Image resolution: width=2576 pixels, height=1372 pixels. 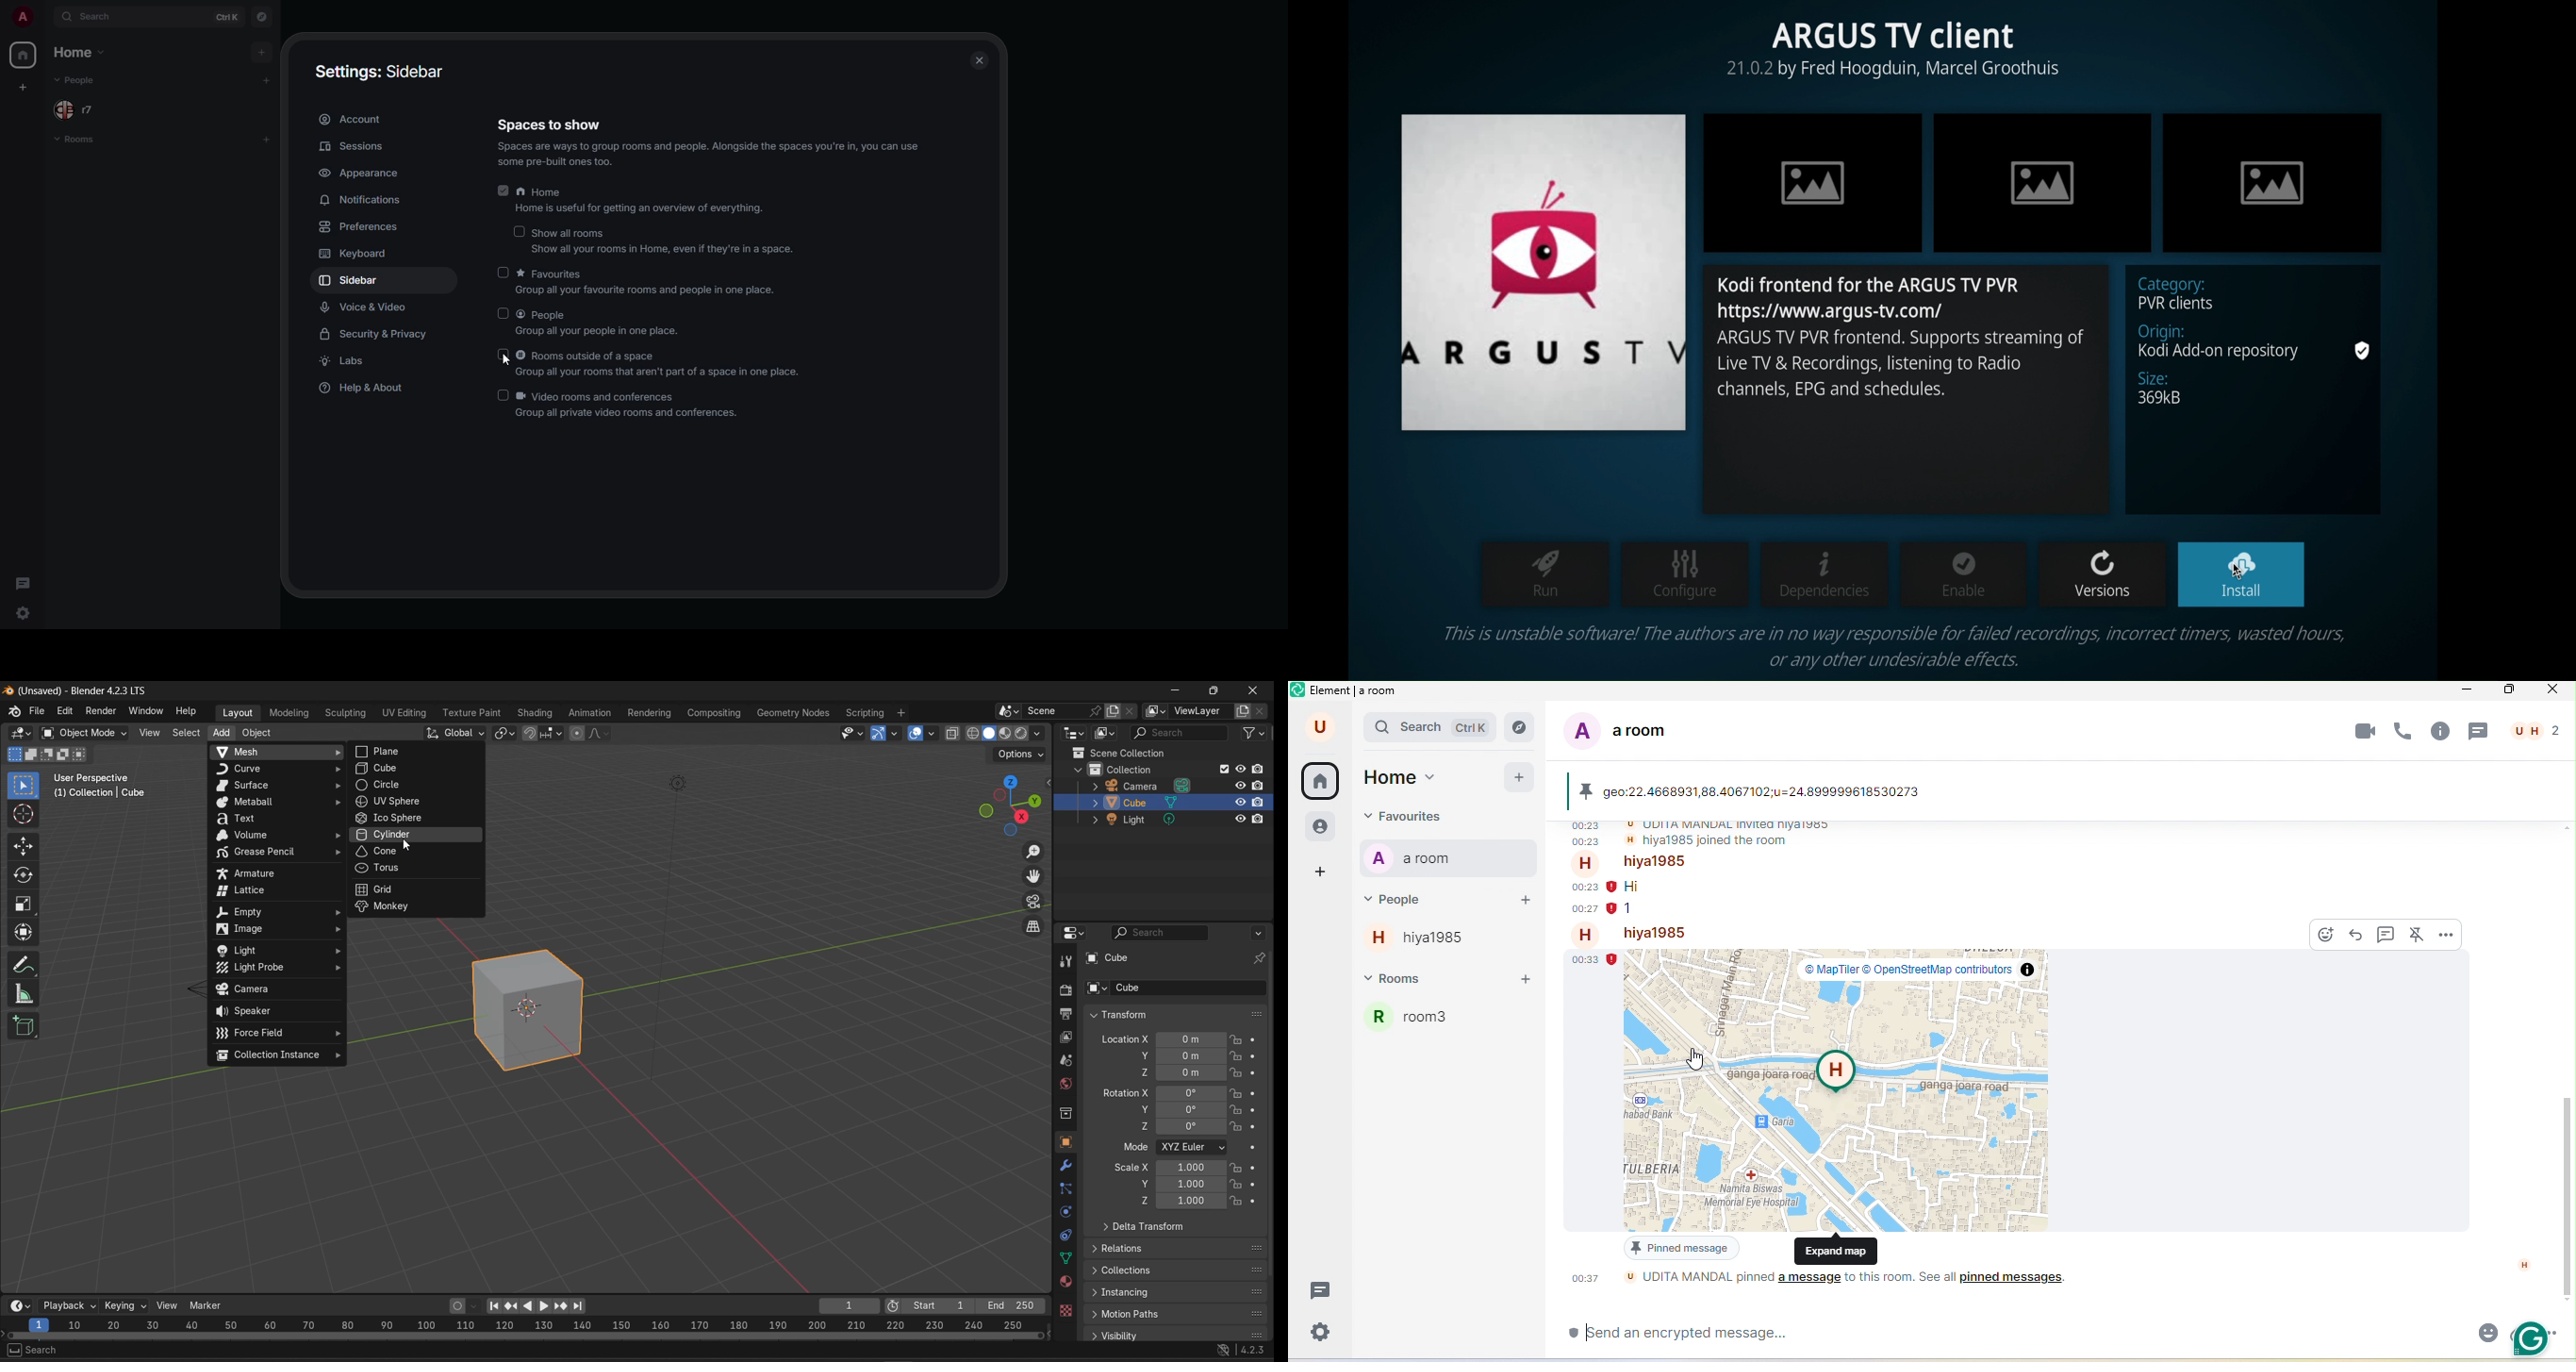 What do you see at coordinates (1067, 1061) in the screenshot?
I see `scene` at bounding box center [1067, 1061].